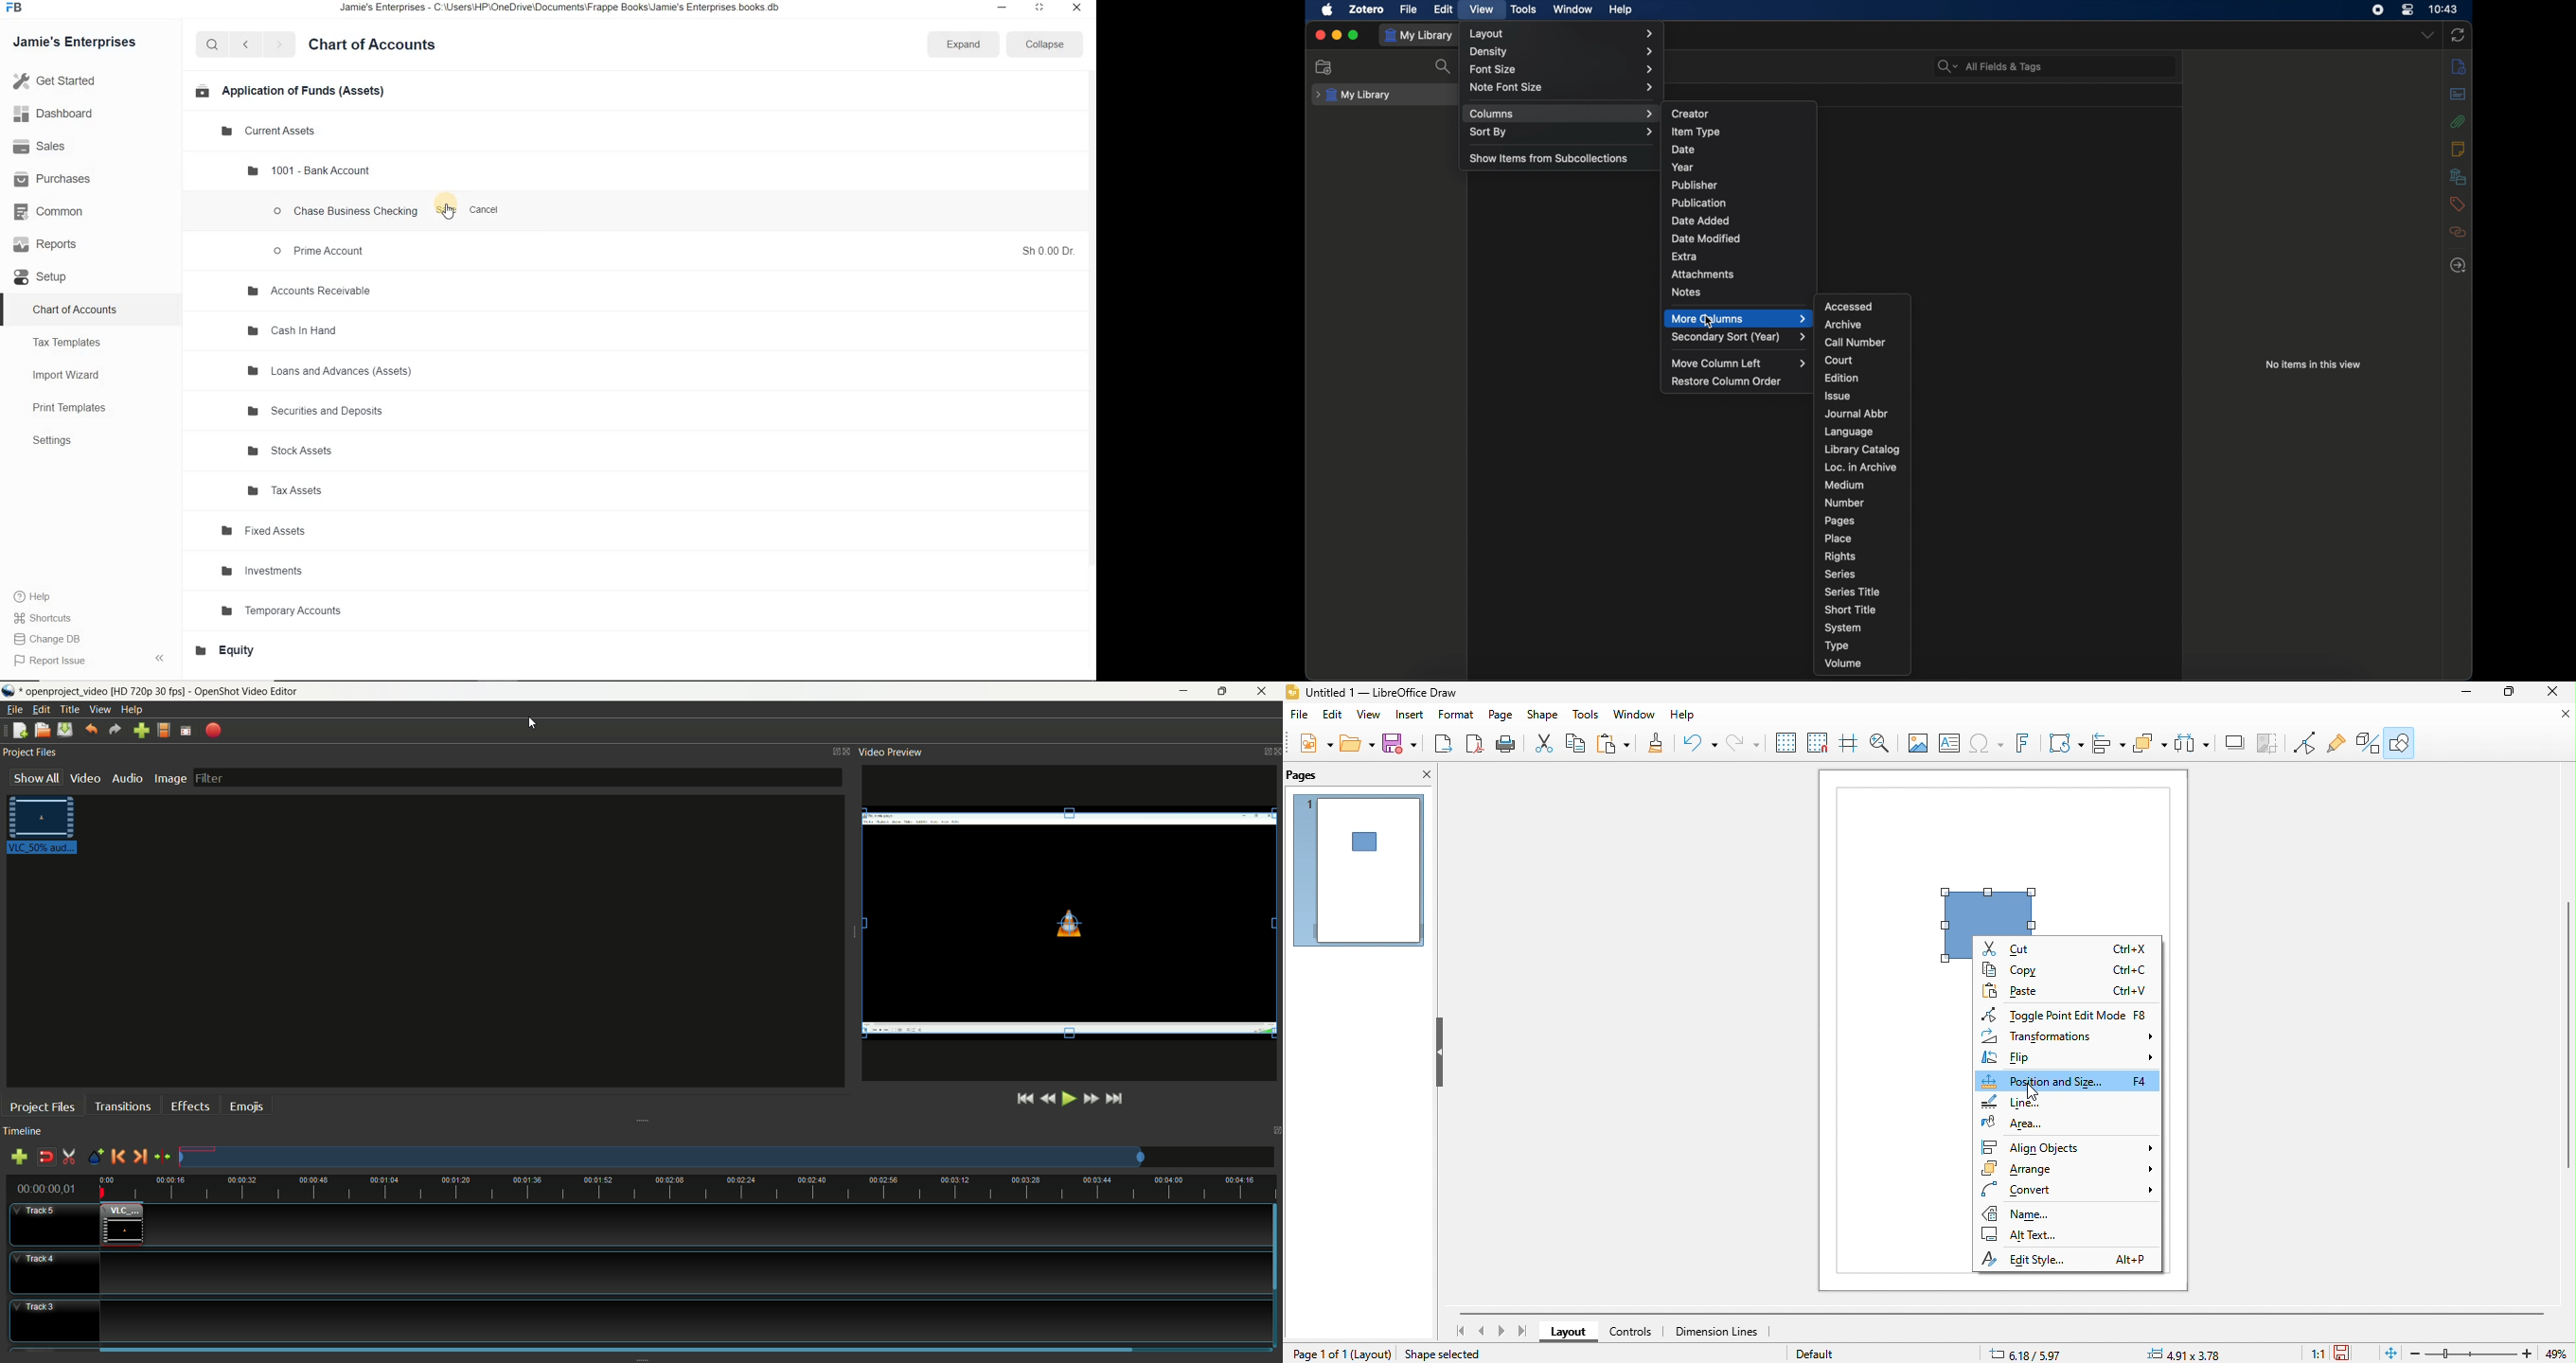 The image size is (2576, 1372). Describe the element at coordinates (2473, 1354) in the screenshot. I see `zoom` at that location.